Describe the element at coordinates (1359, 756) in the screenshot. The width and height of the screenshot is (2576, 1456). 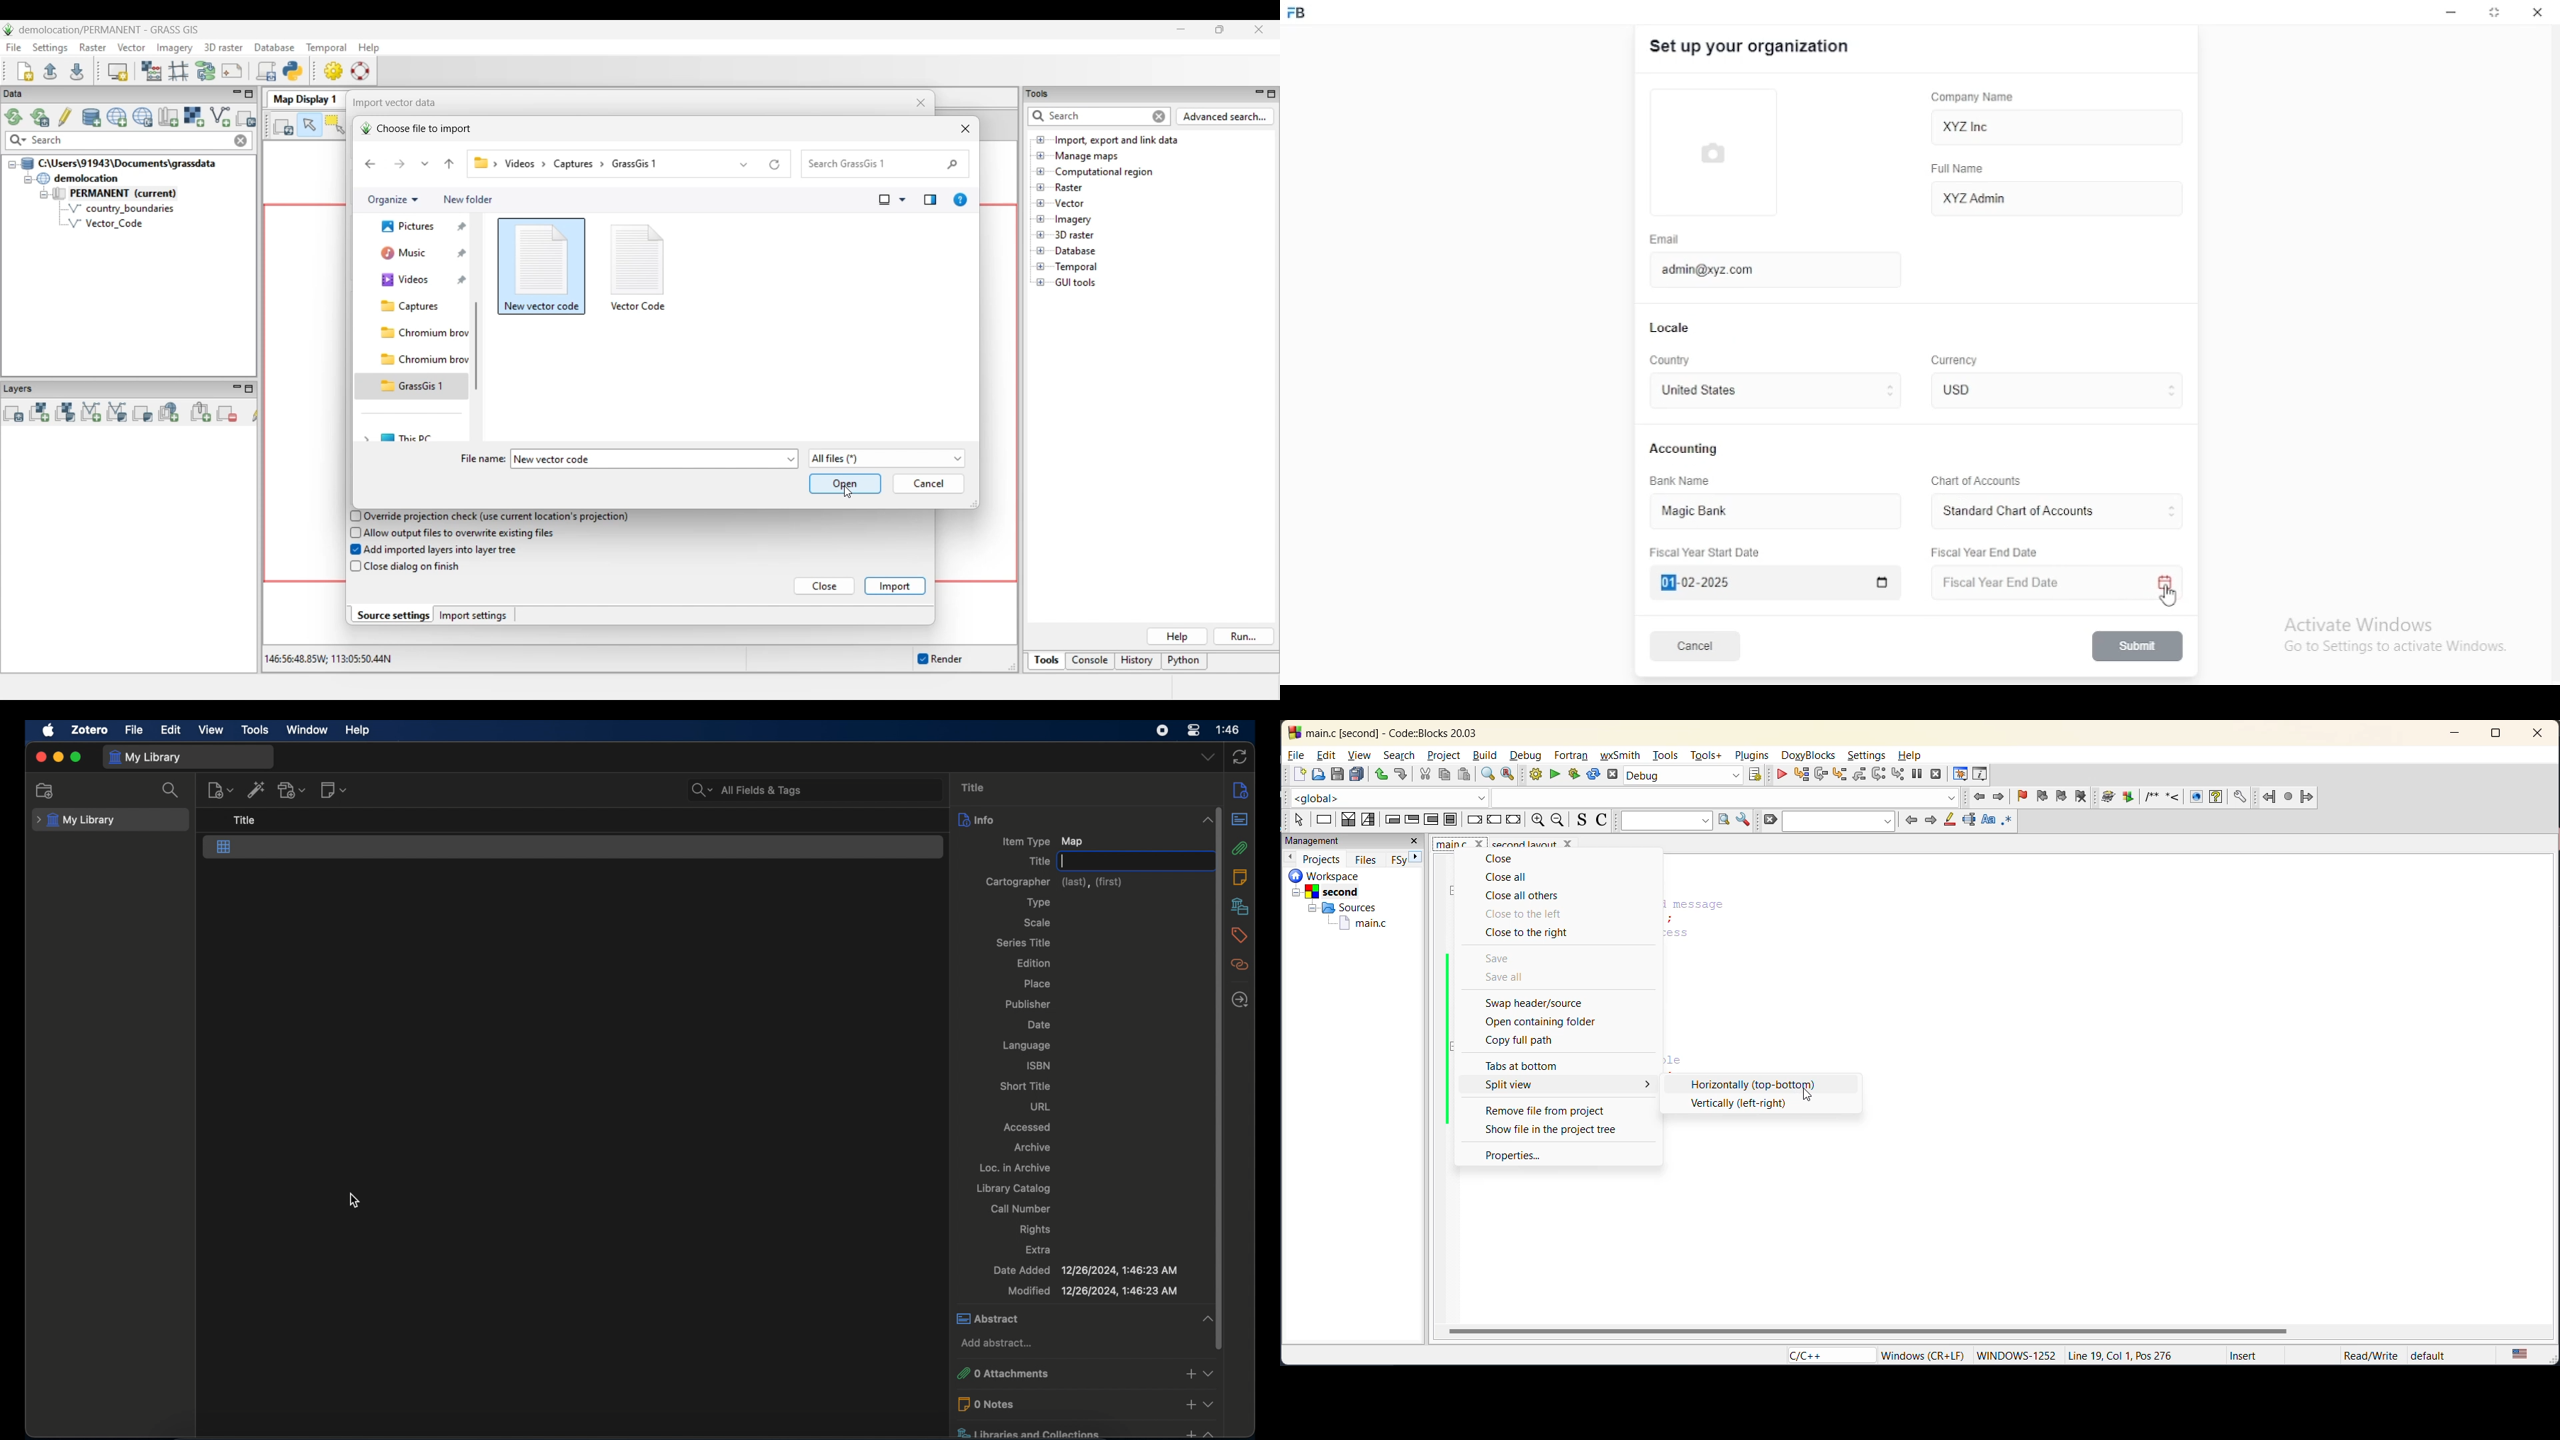
I see `view` at that location.